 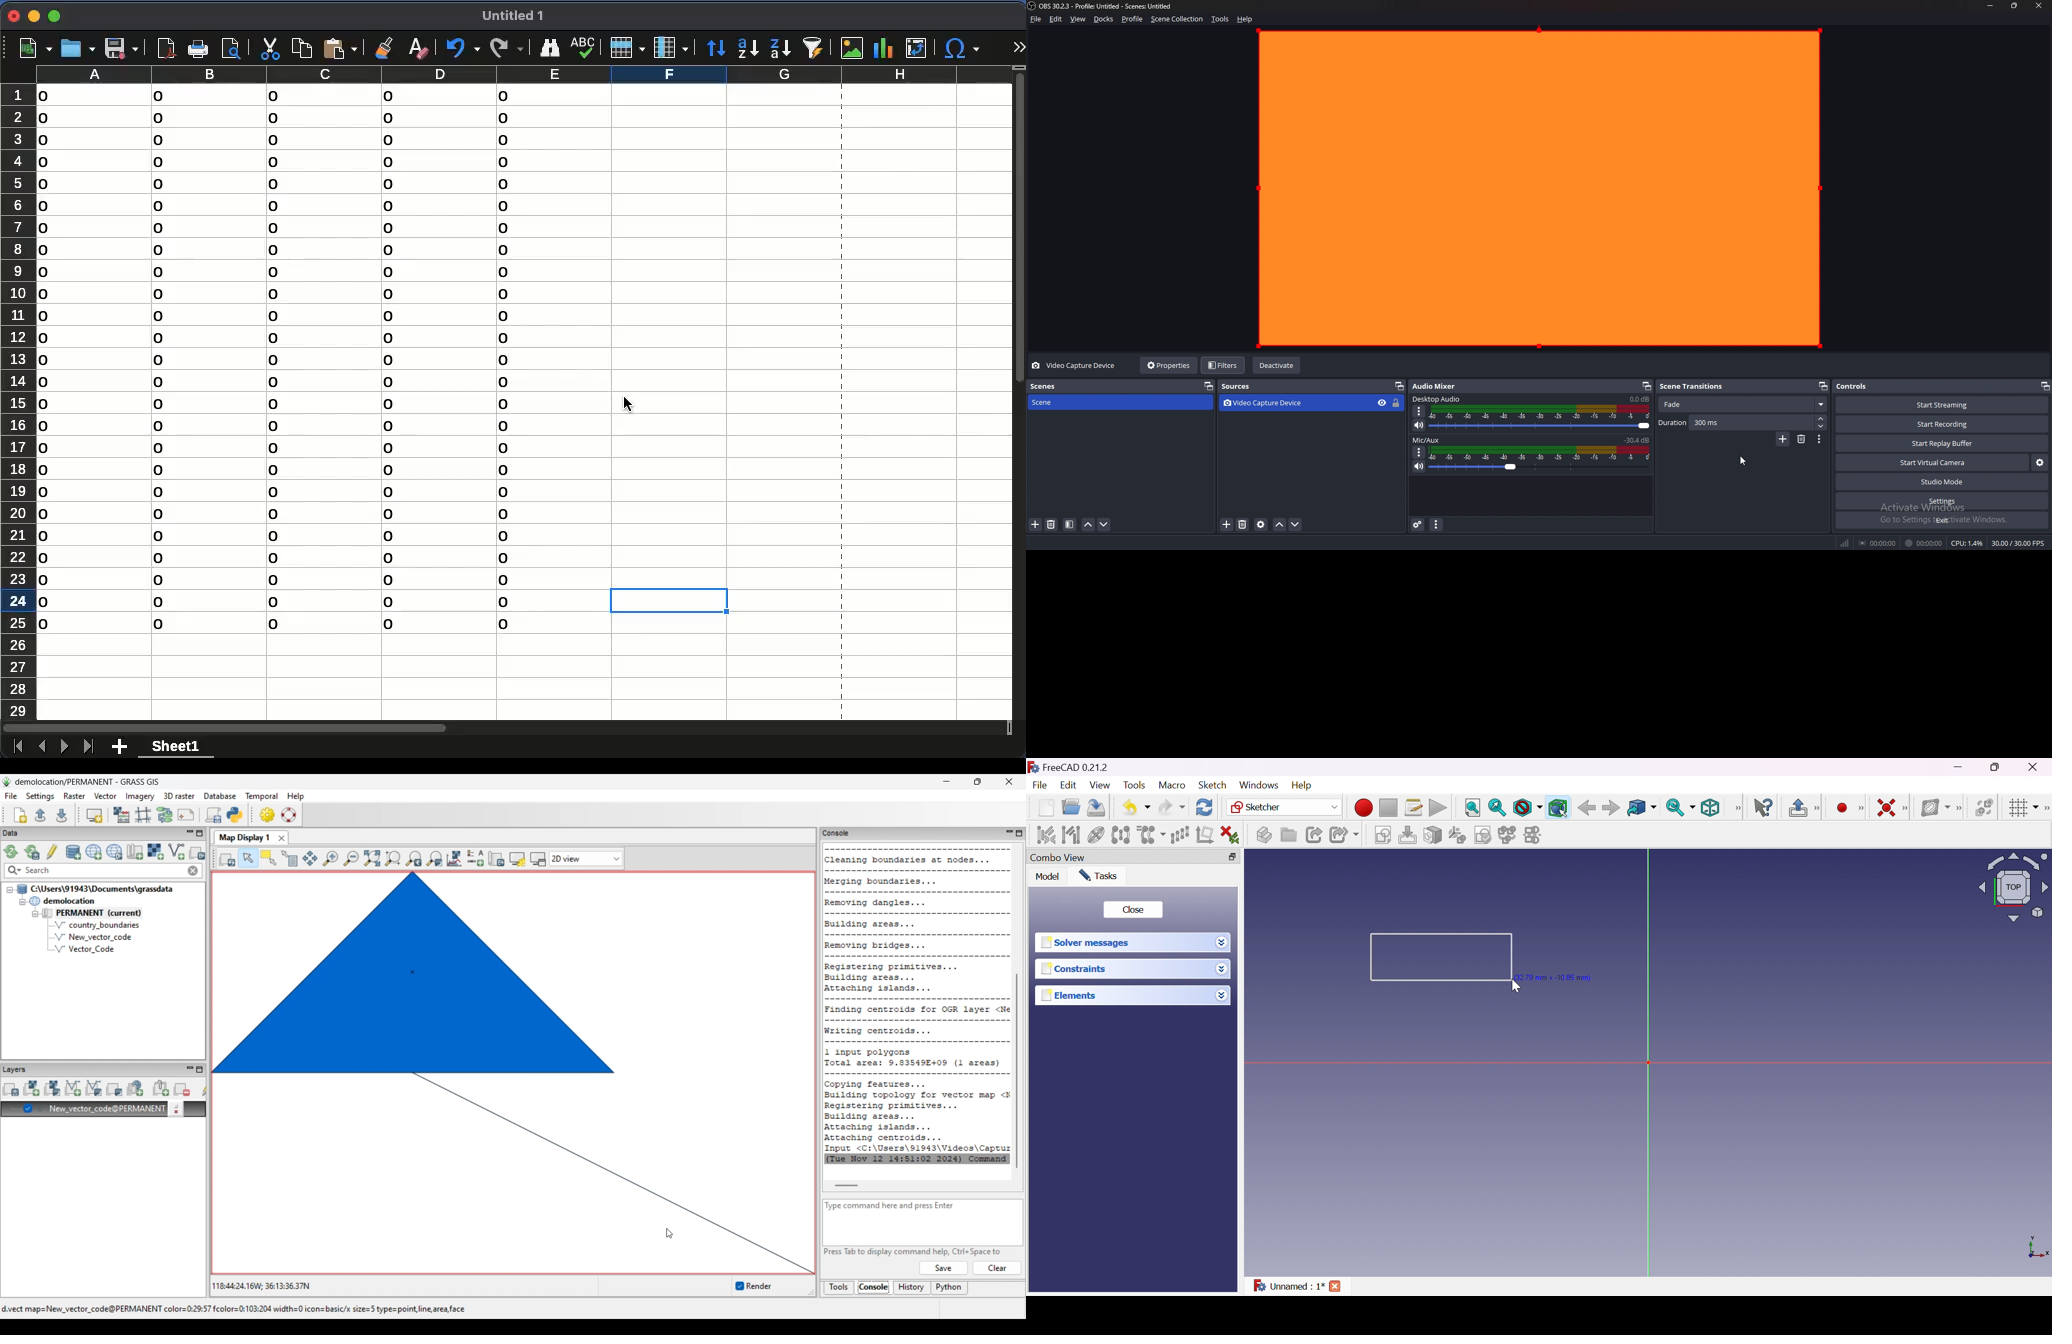 What do you see at coordinates (1058, 857) in the screenshot?
I see `Combo view` at bounding box center [1058, 857].